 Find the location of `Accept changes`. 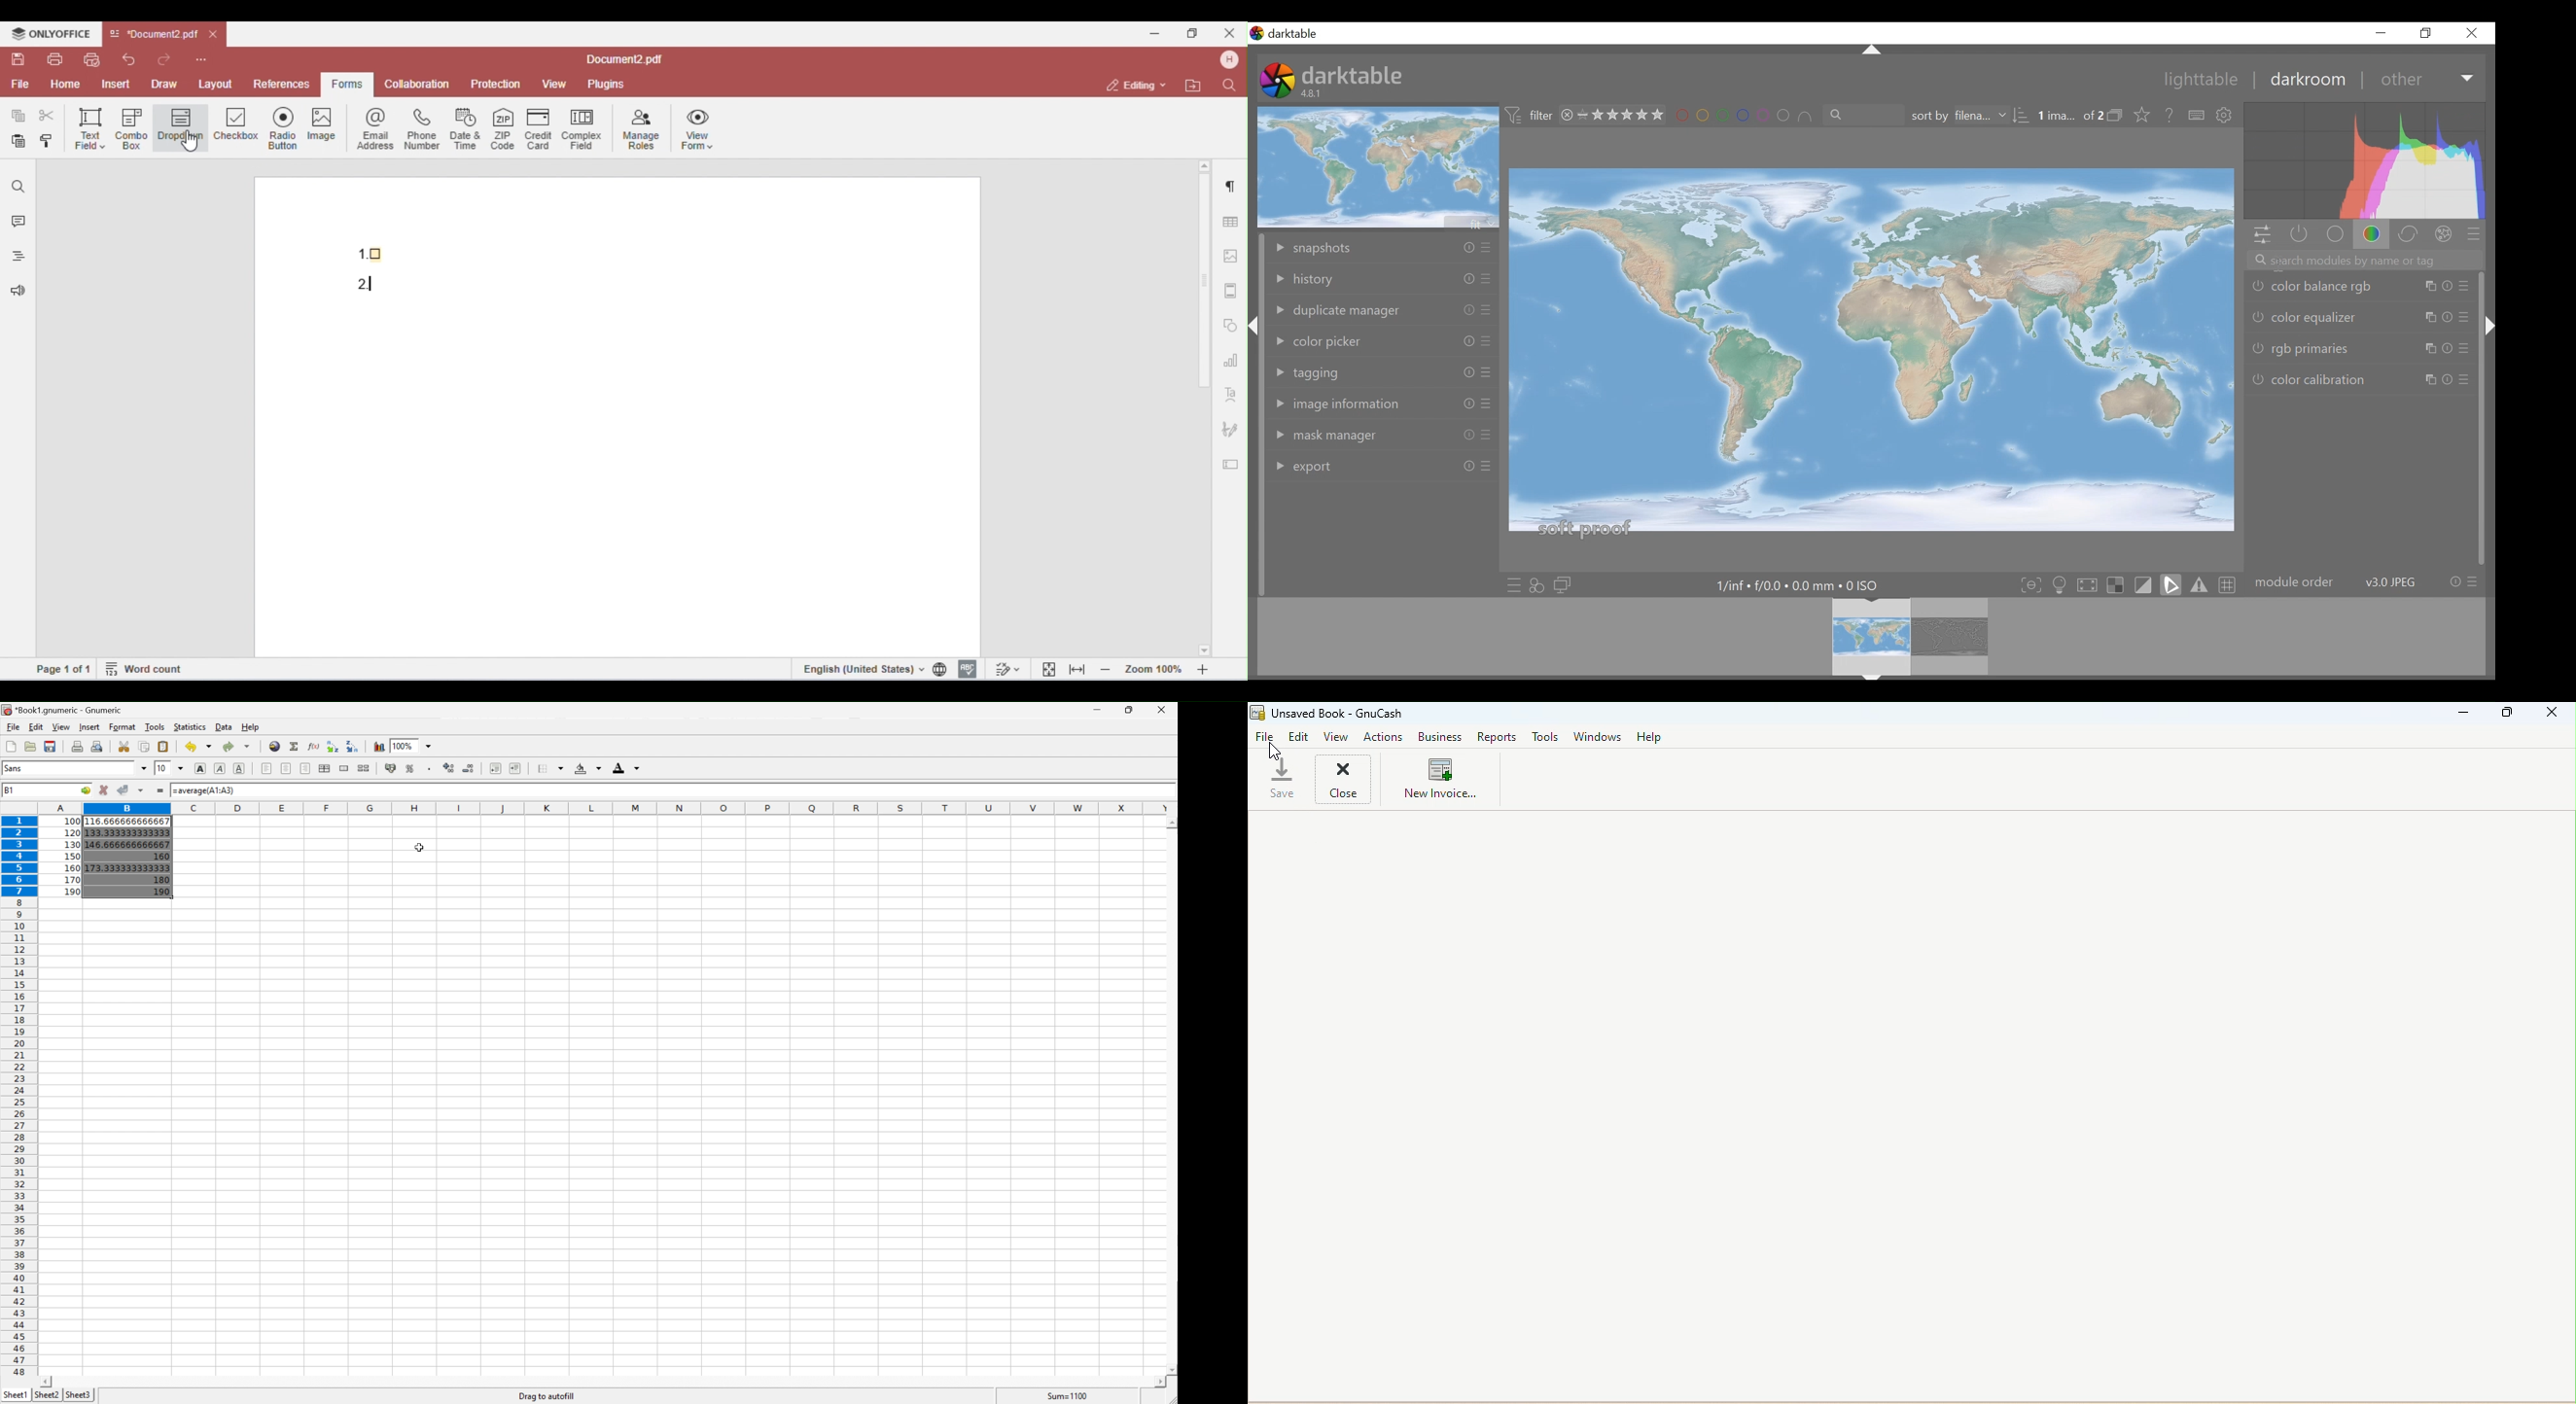

Accept changes is located at coordinates (125, 790).